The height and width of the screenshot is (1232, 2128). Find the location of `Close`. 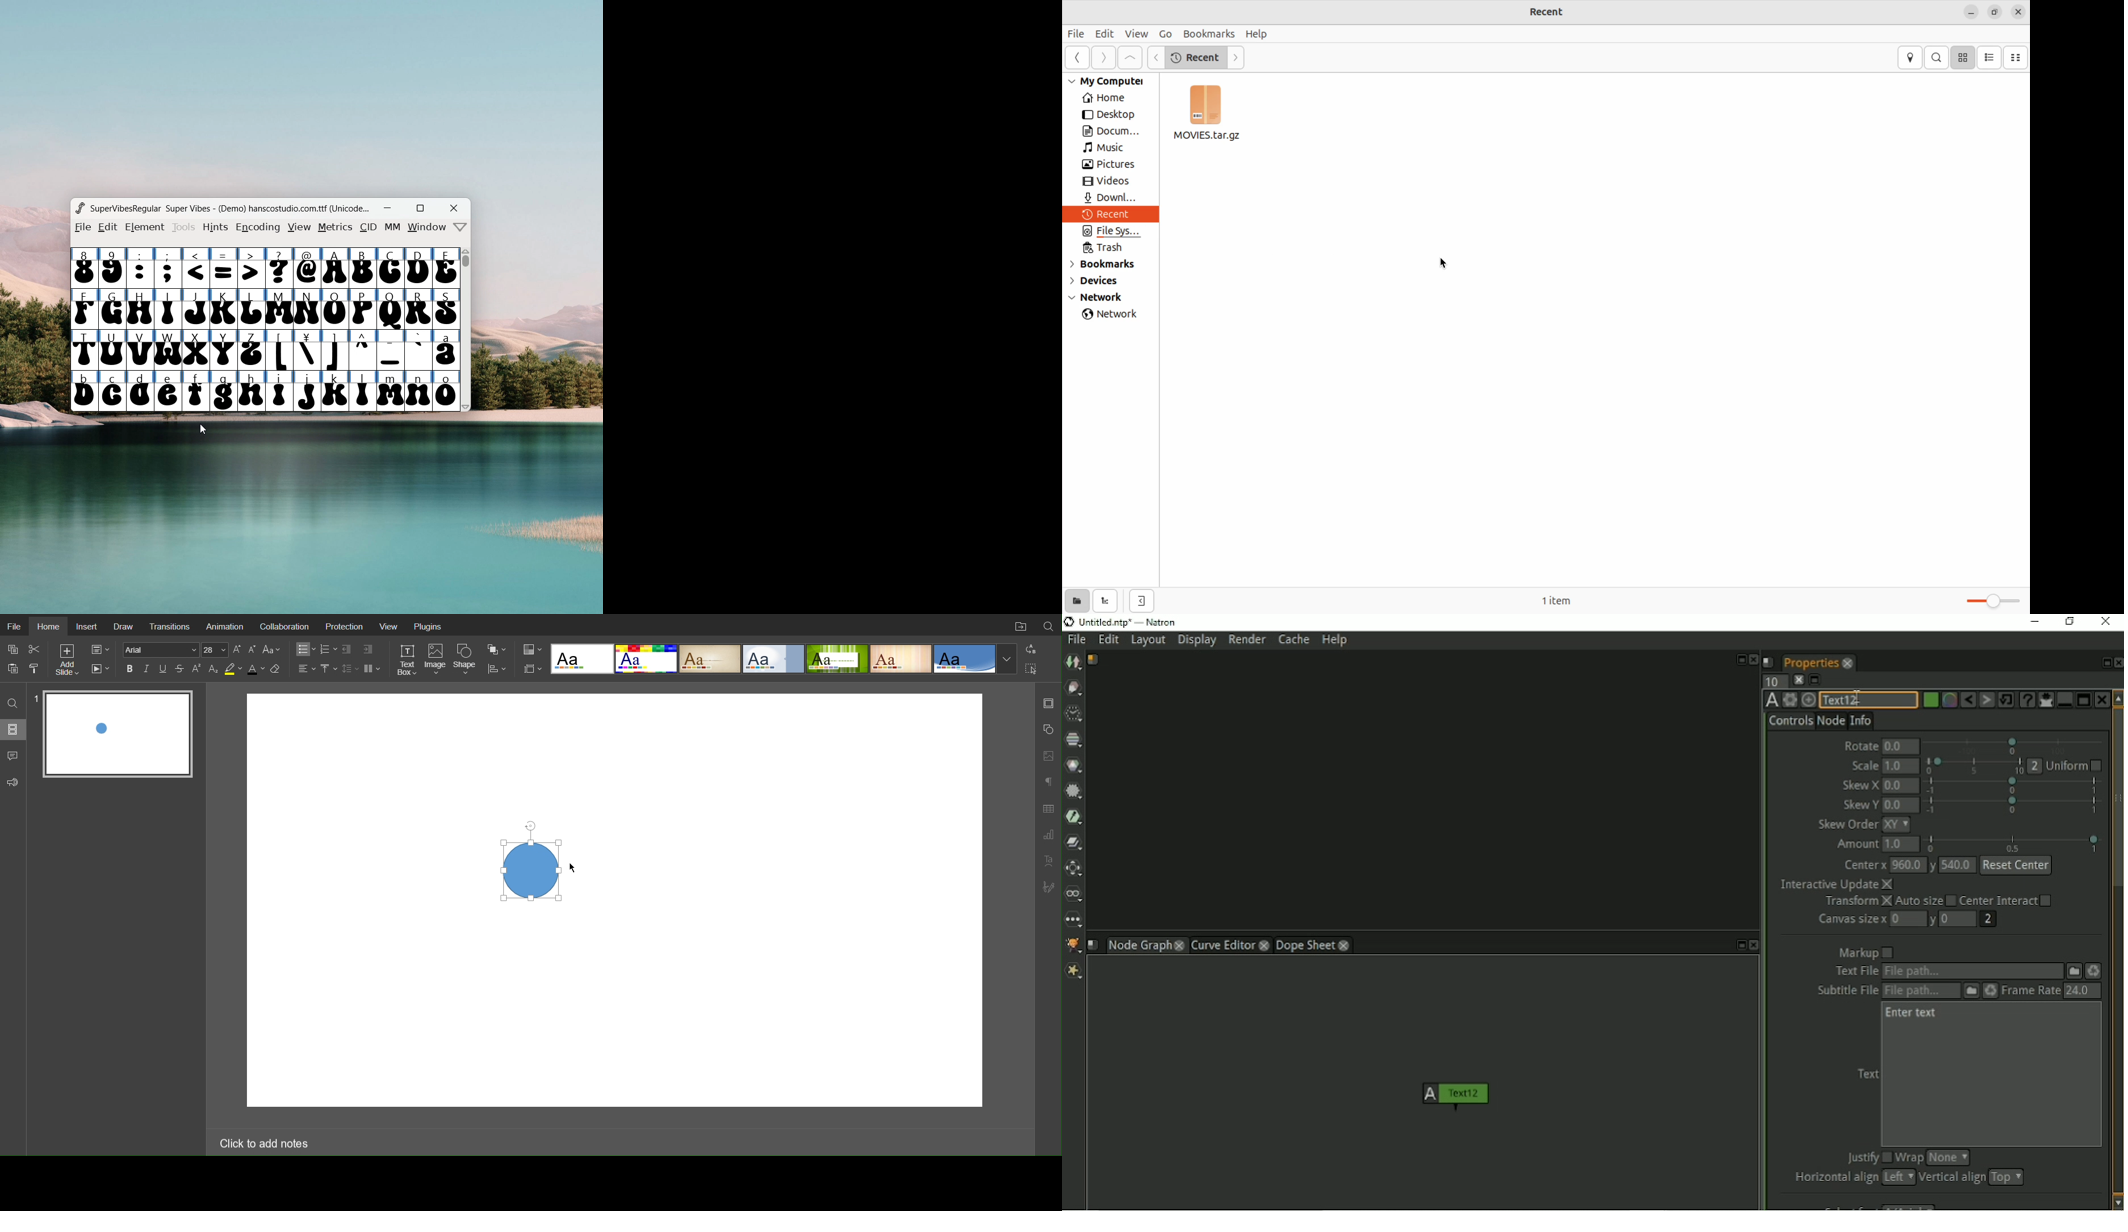

Close is located at coordinates (2117, 663).